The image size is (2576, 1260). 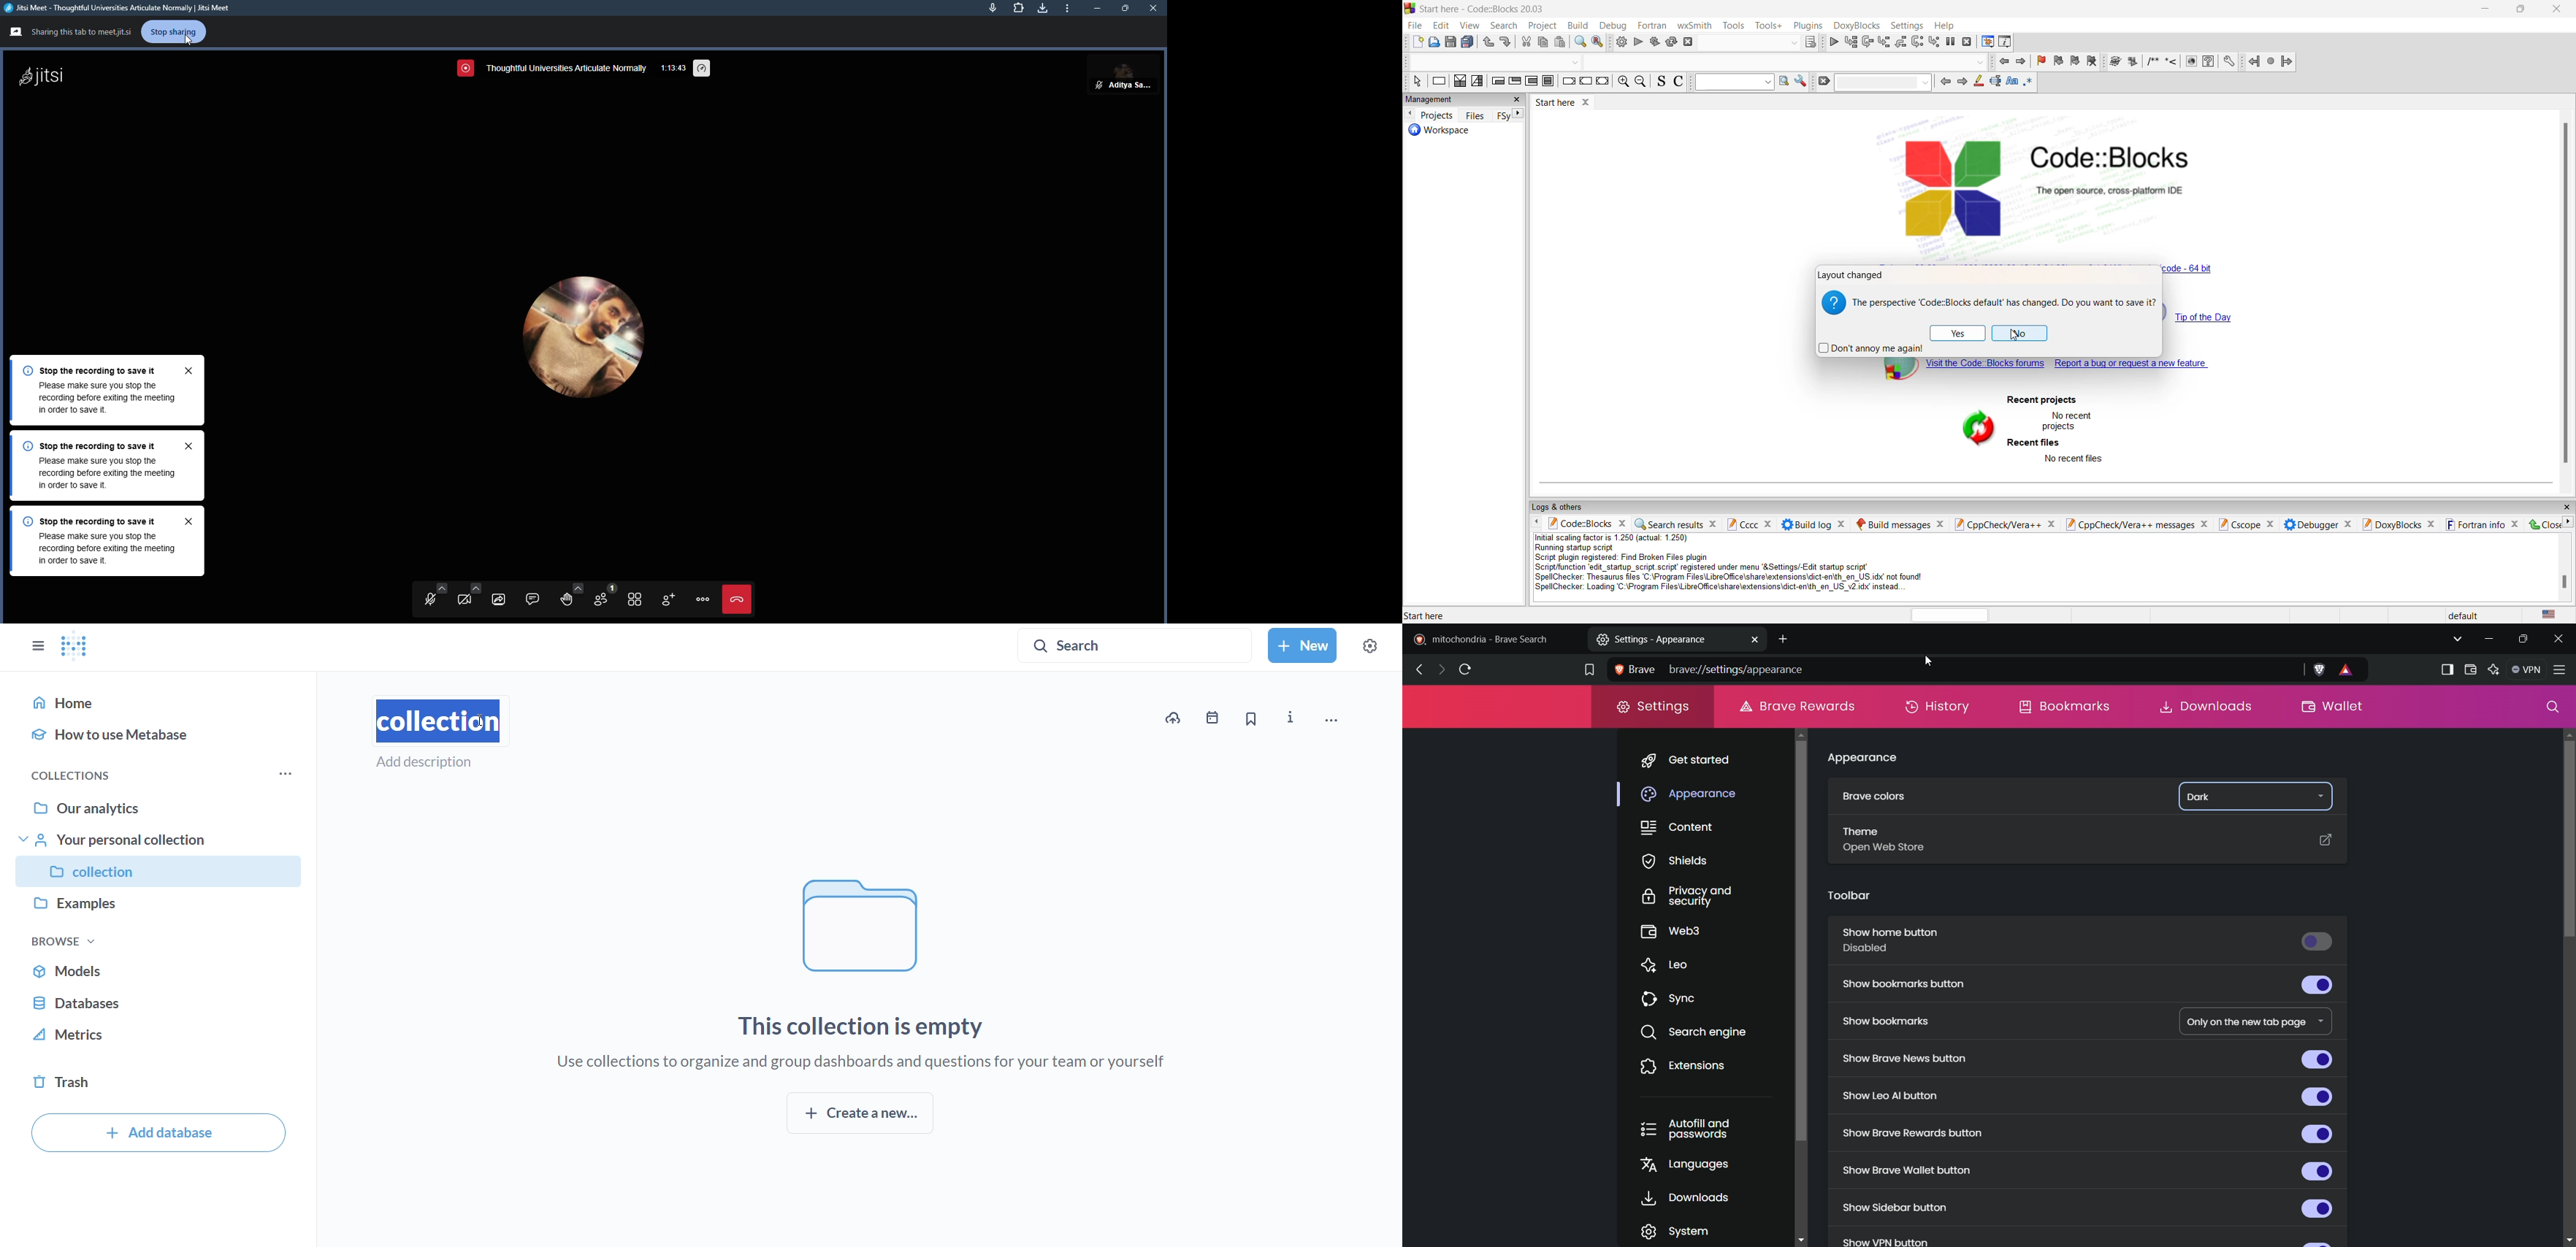 I want to click on default, so click(x=2462, y=616).